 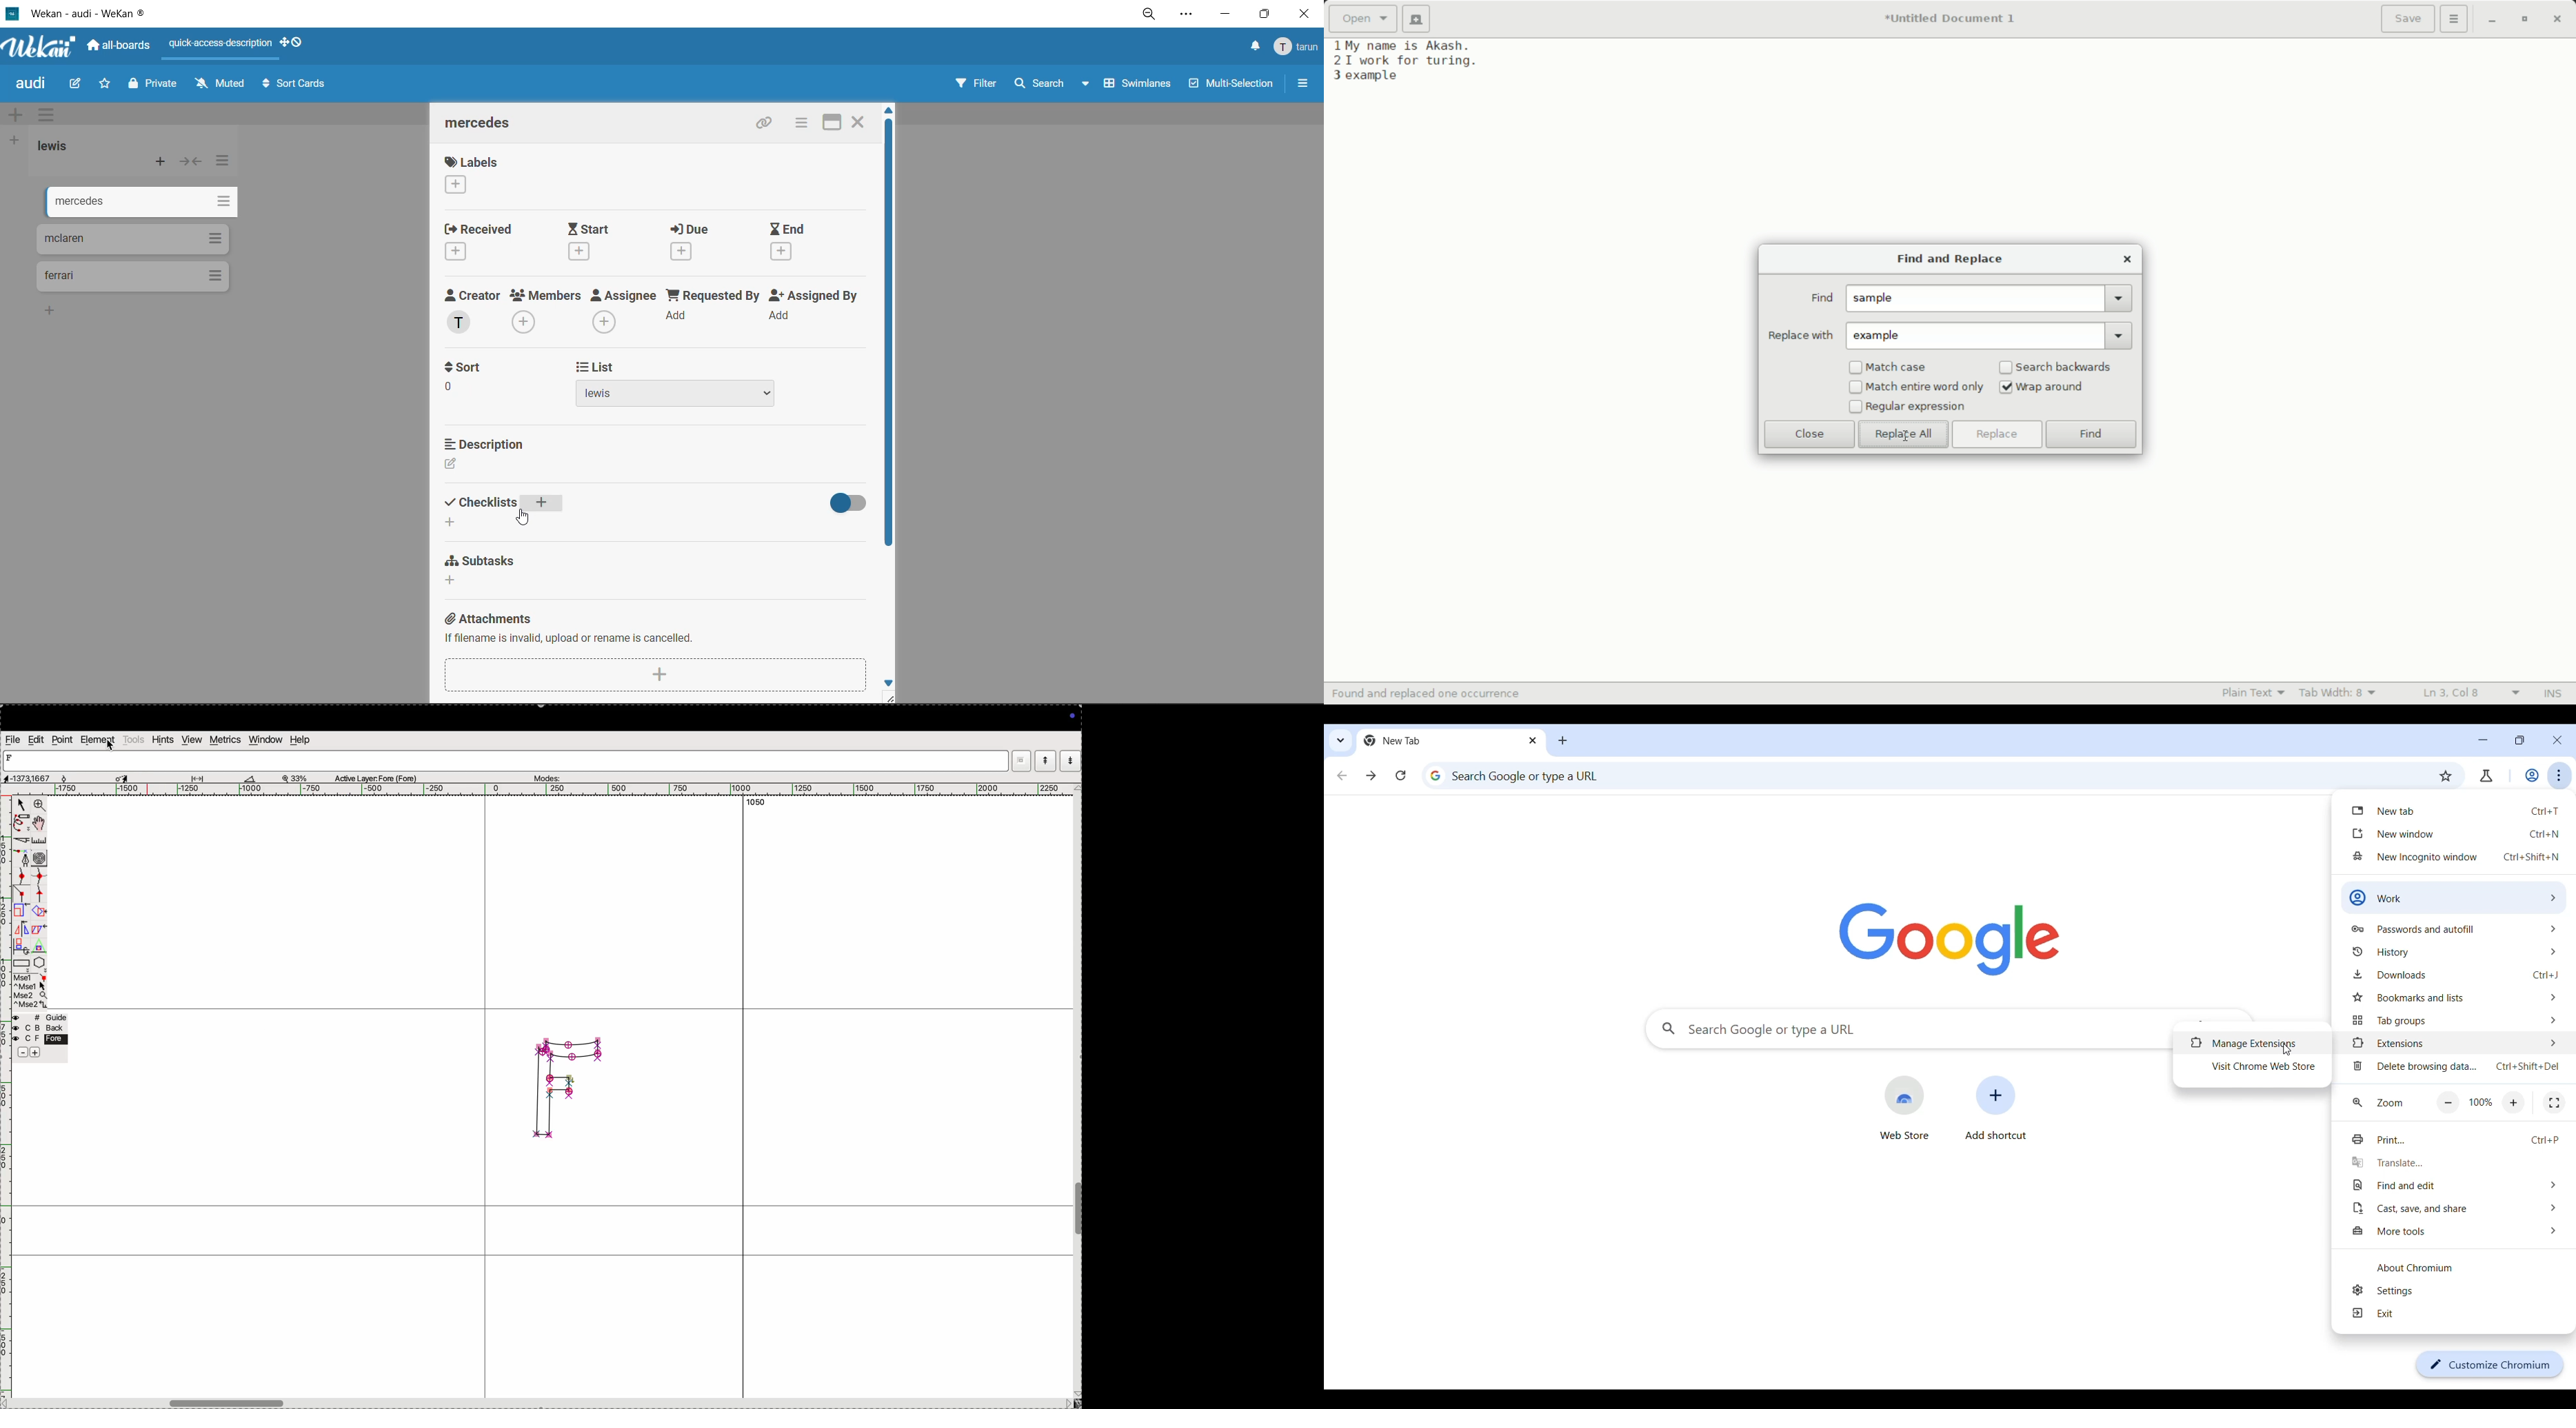 What do you see at coordinates (15, 141) in the screenshot?
I see `add list` at bounding box center [15, 141].